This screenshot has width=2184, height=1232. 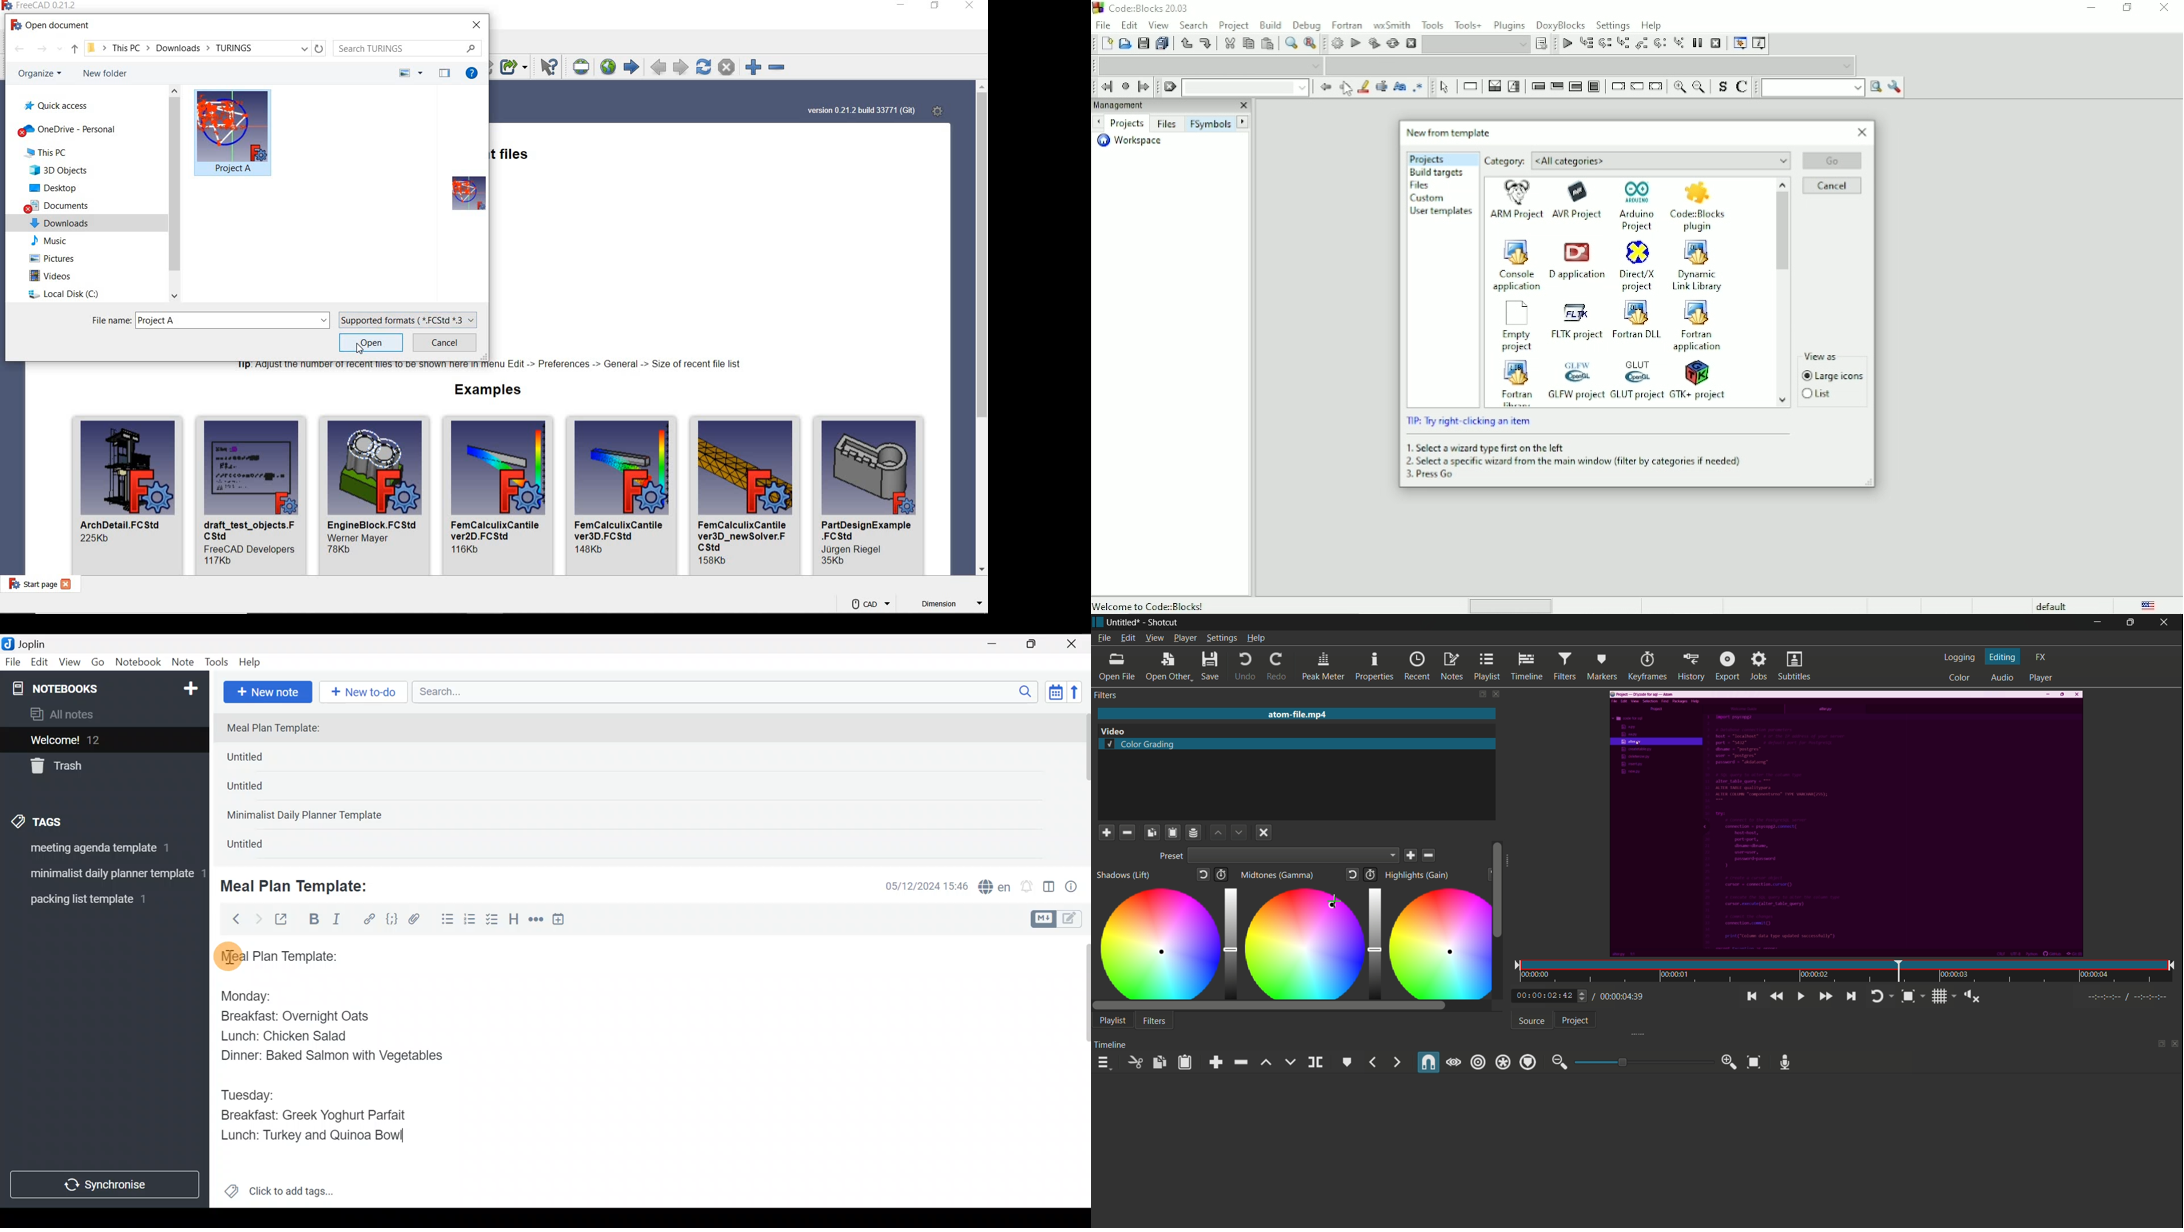 What do you see at coordinates (861, 111) in the screenshot?
I see `SYSTEM VERSION` at bounding box center [861, 111].